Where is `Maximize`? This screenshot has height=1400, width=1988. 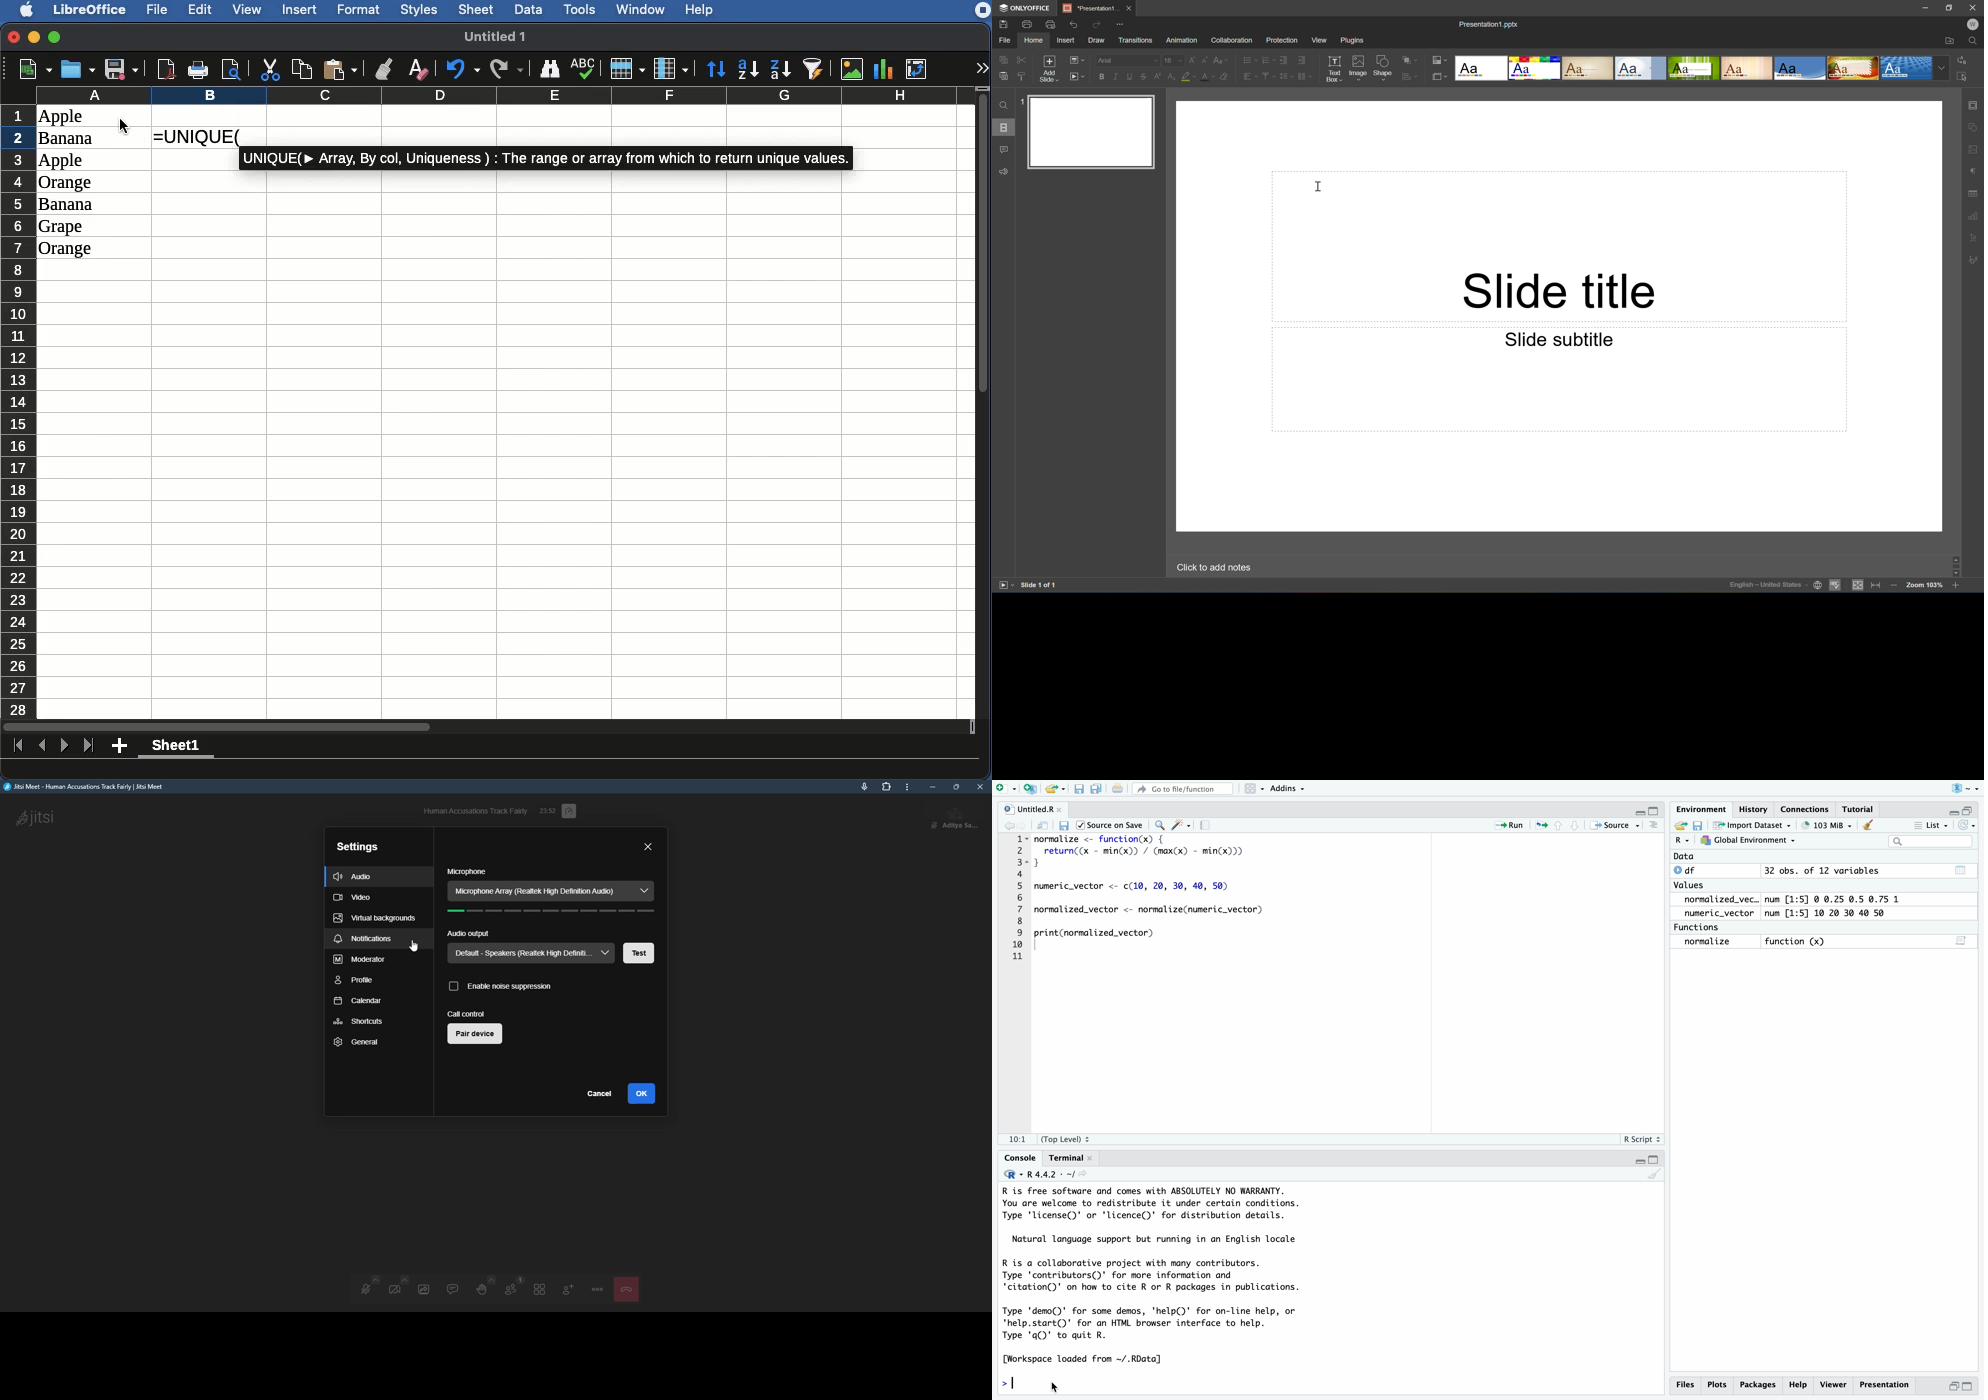
Maximize is located at coordinates (1655, 1161).